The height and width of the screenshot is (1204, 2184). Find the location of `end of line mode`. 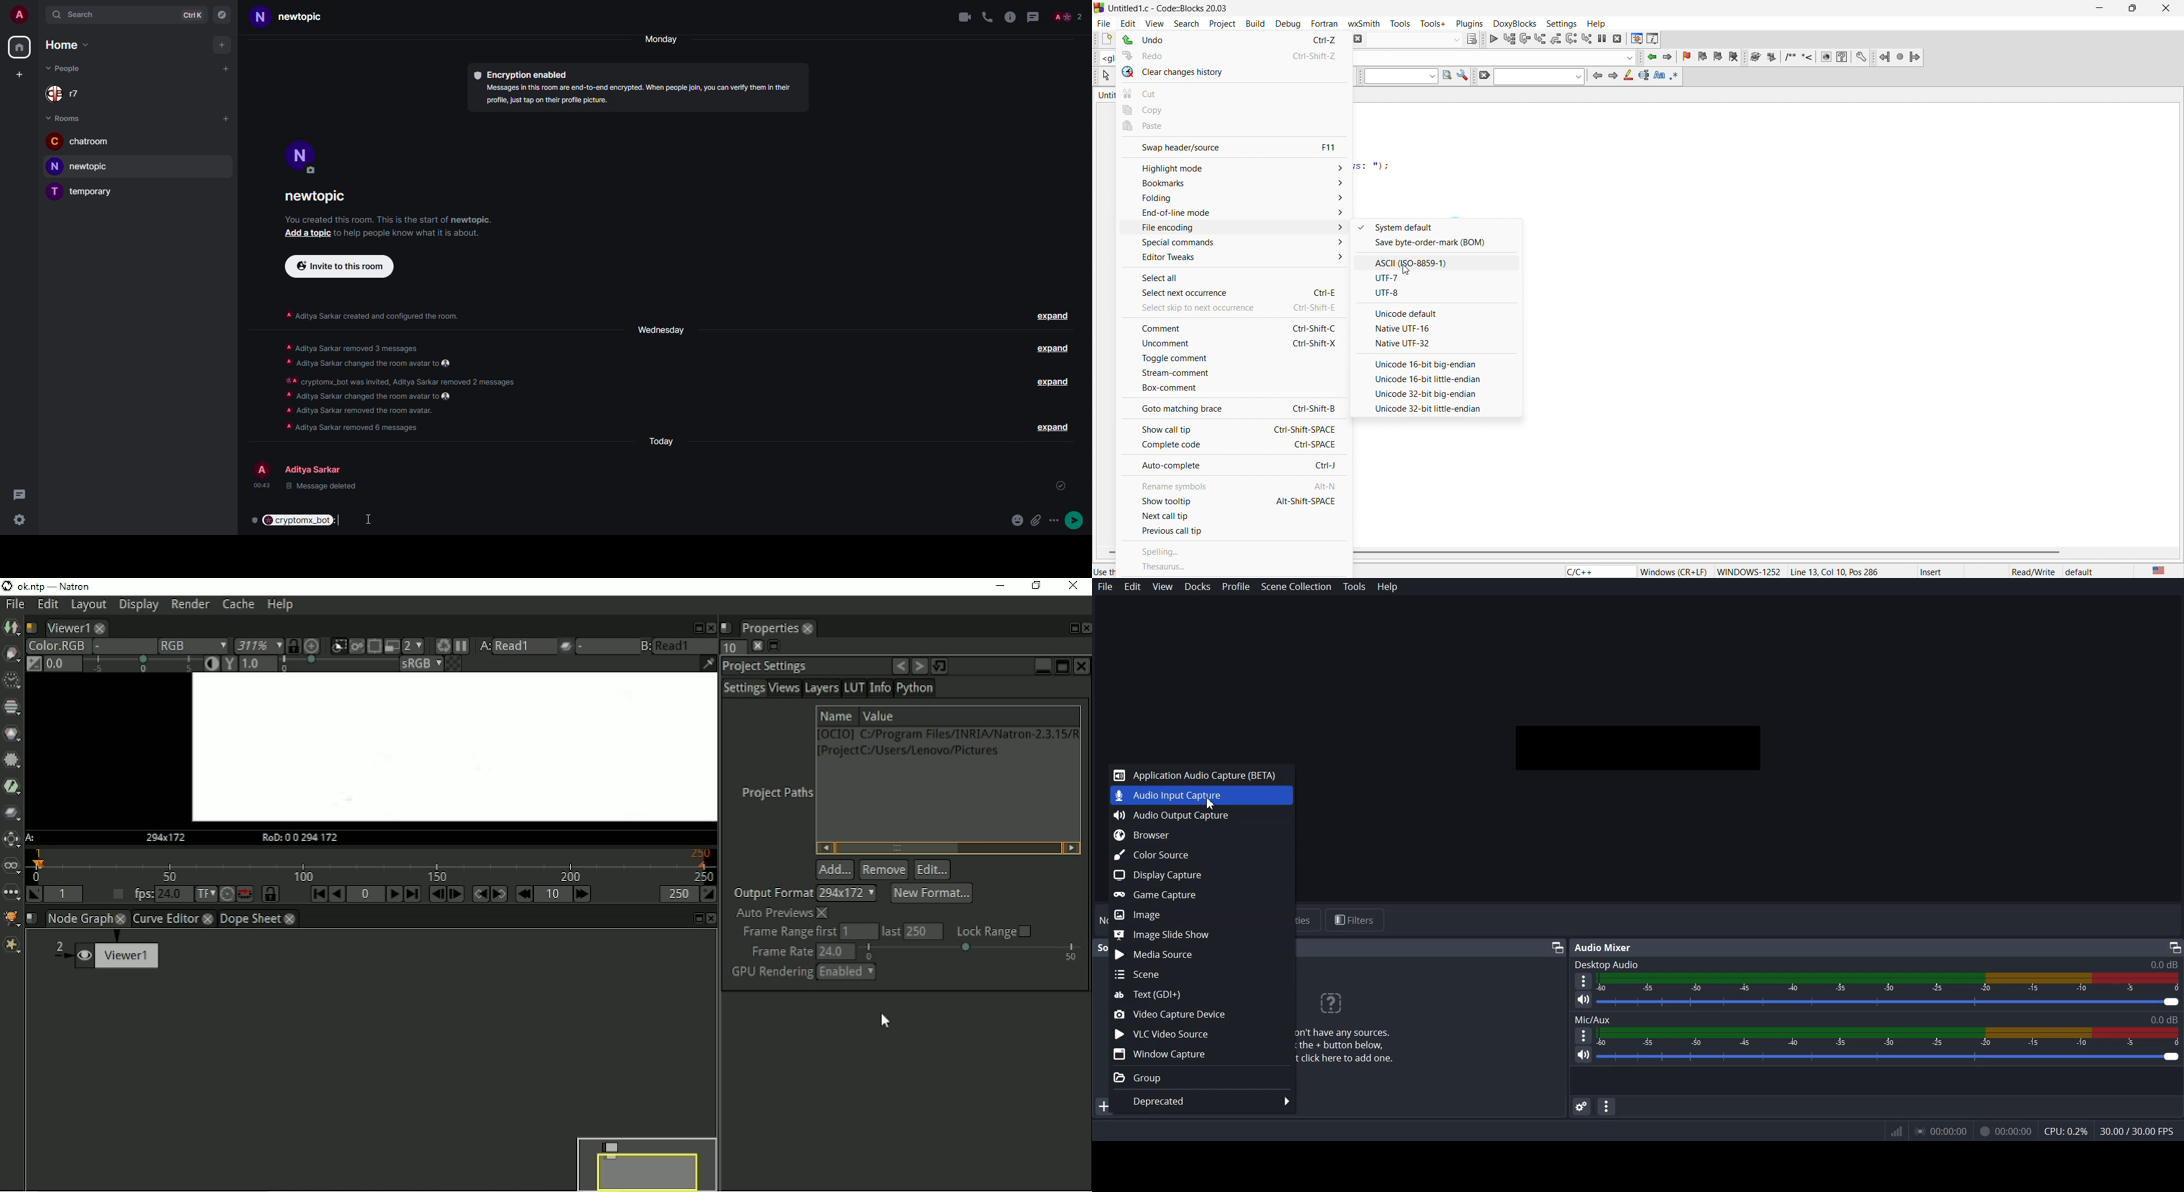

end of line mode is located at coordinates (1235, 214).